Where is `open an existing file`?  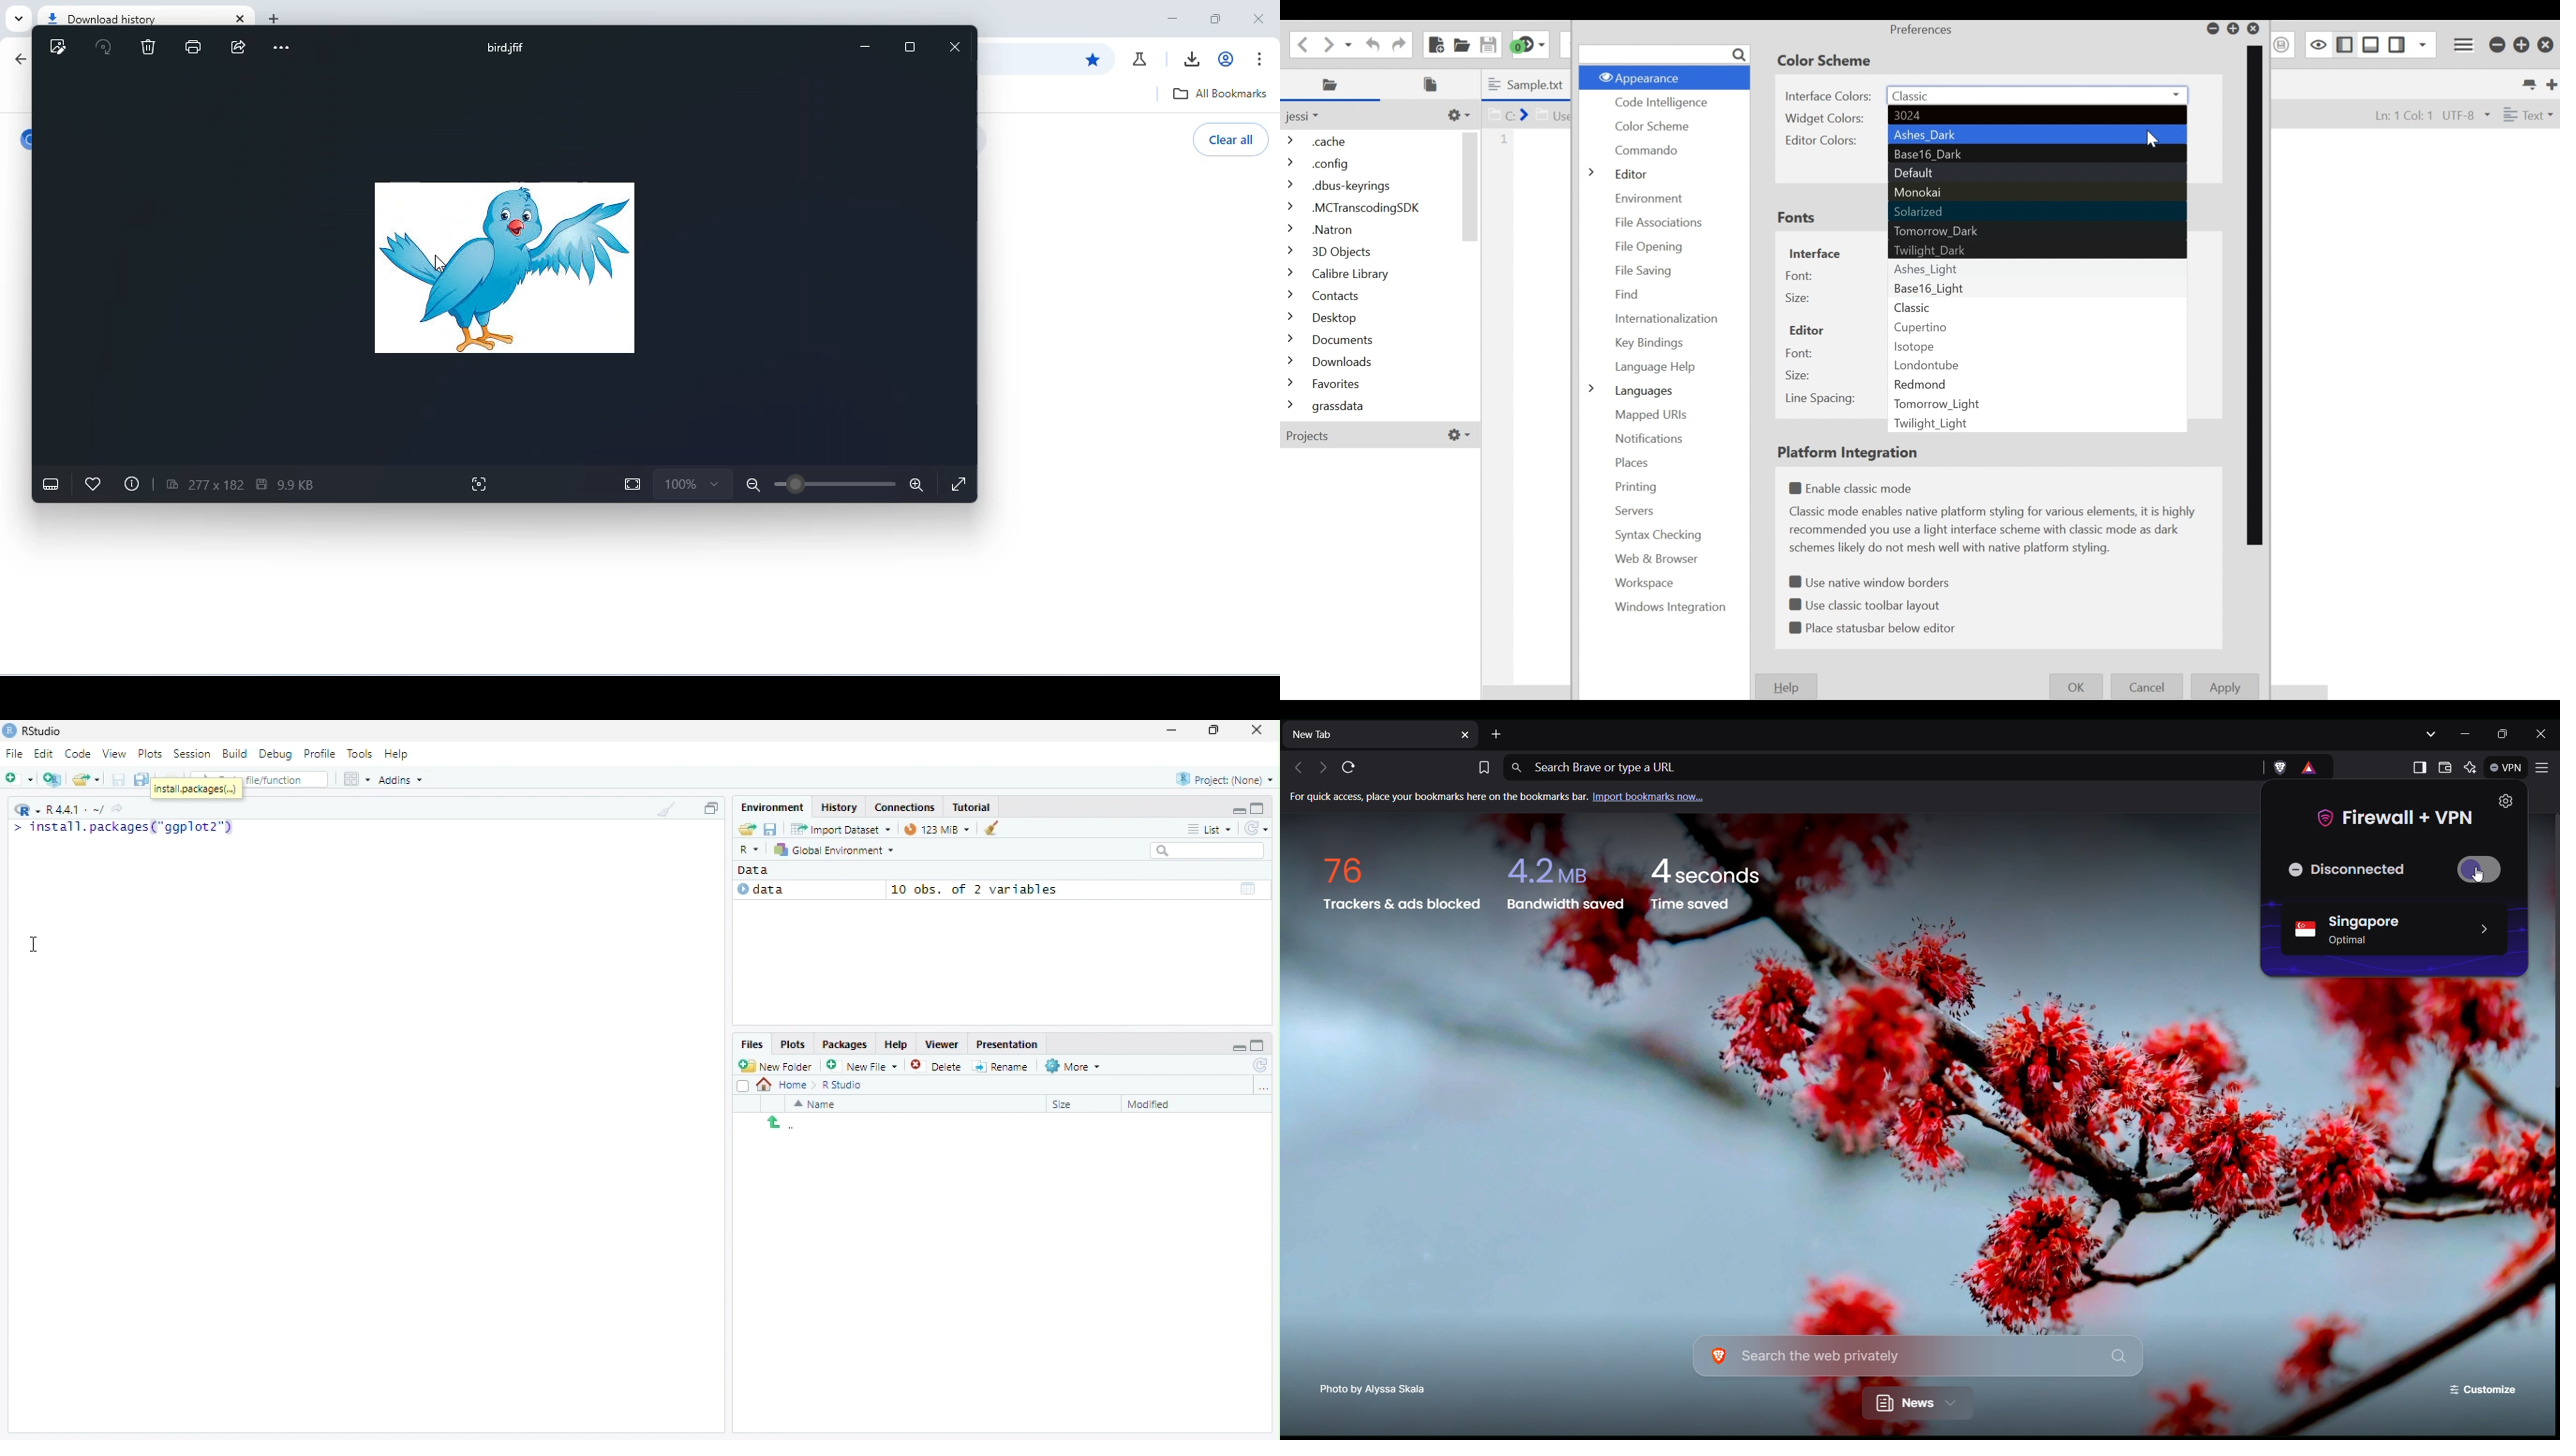
open an existing file is located at coordinates (89, 779).